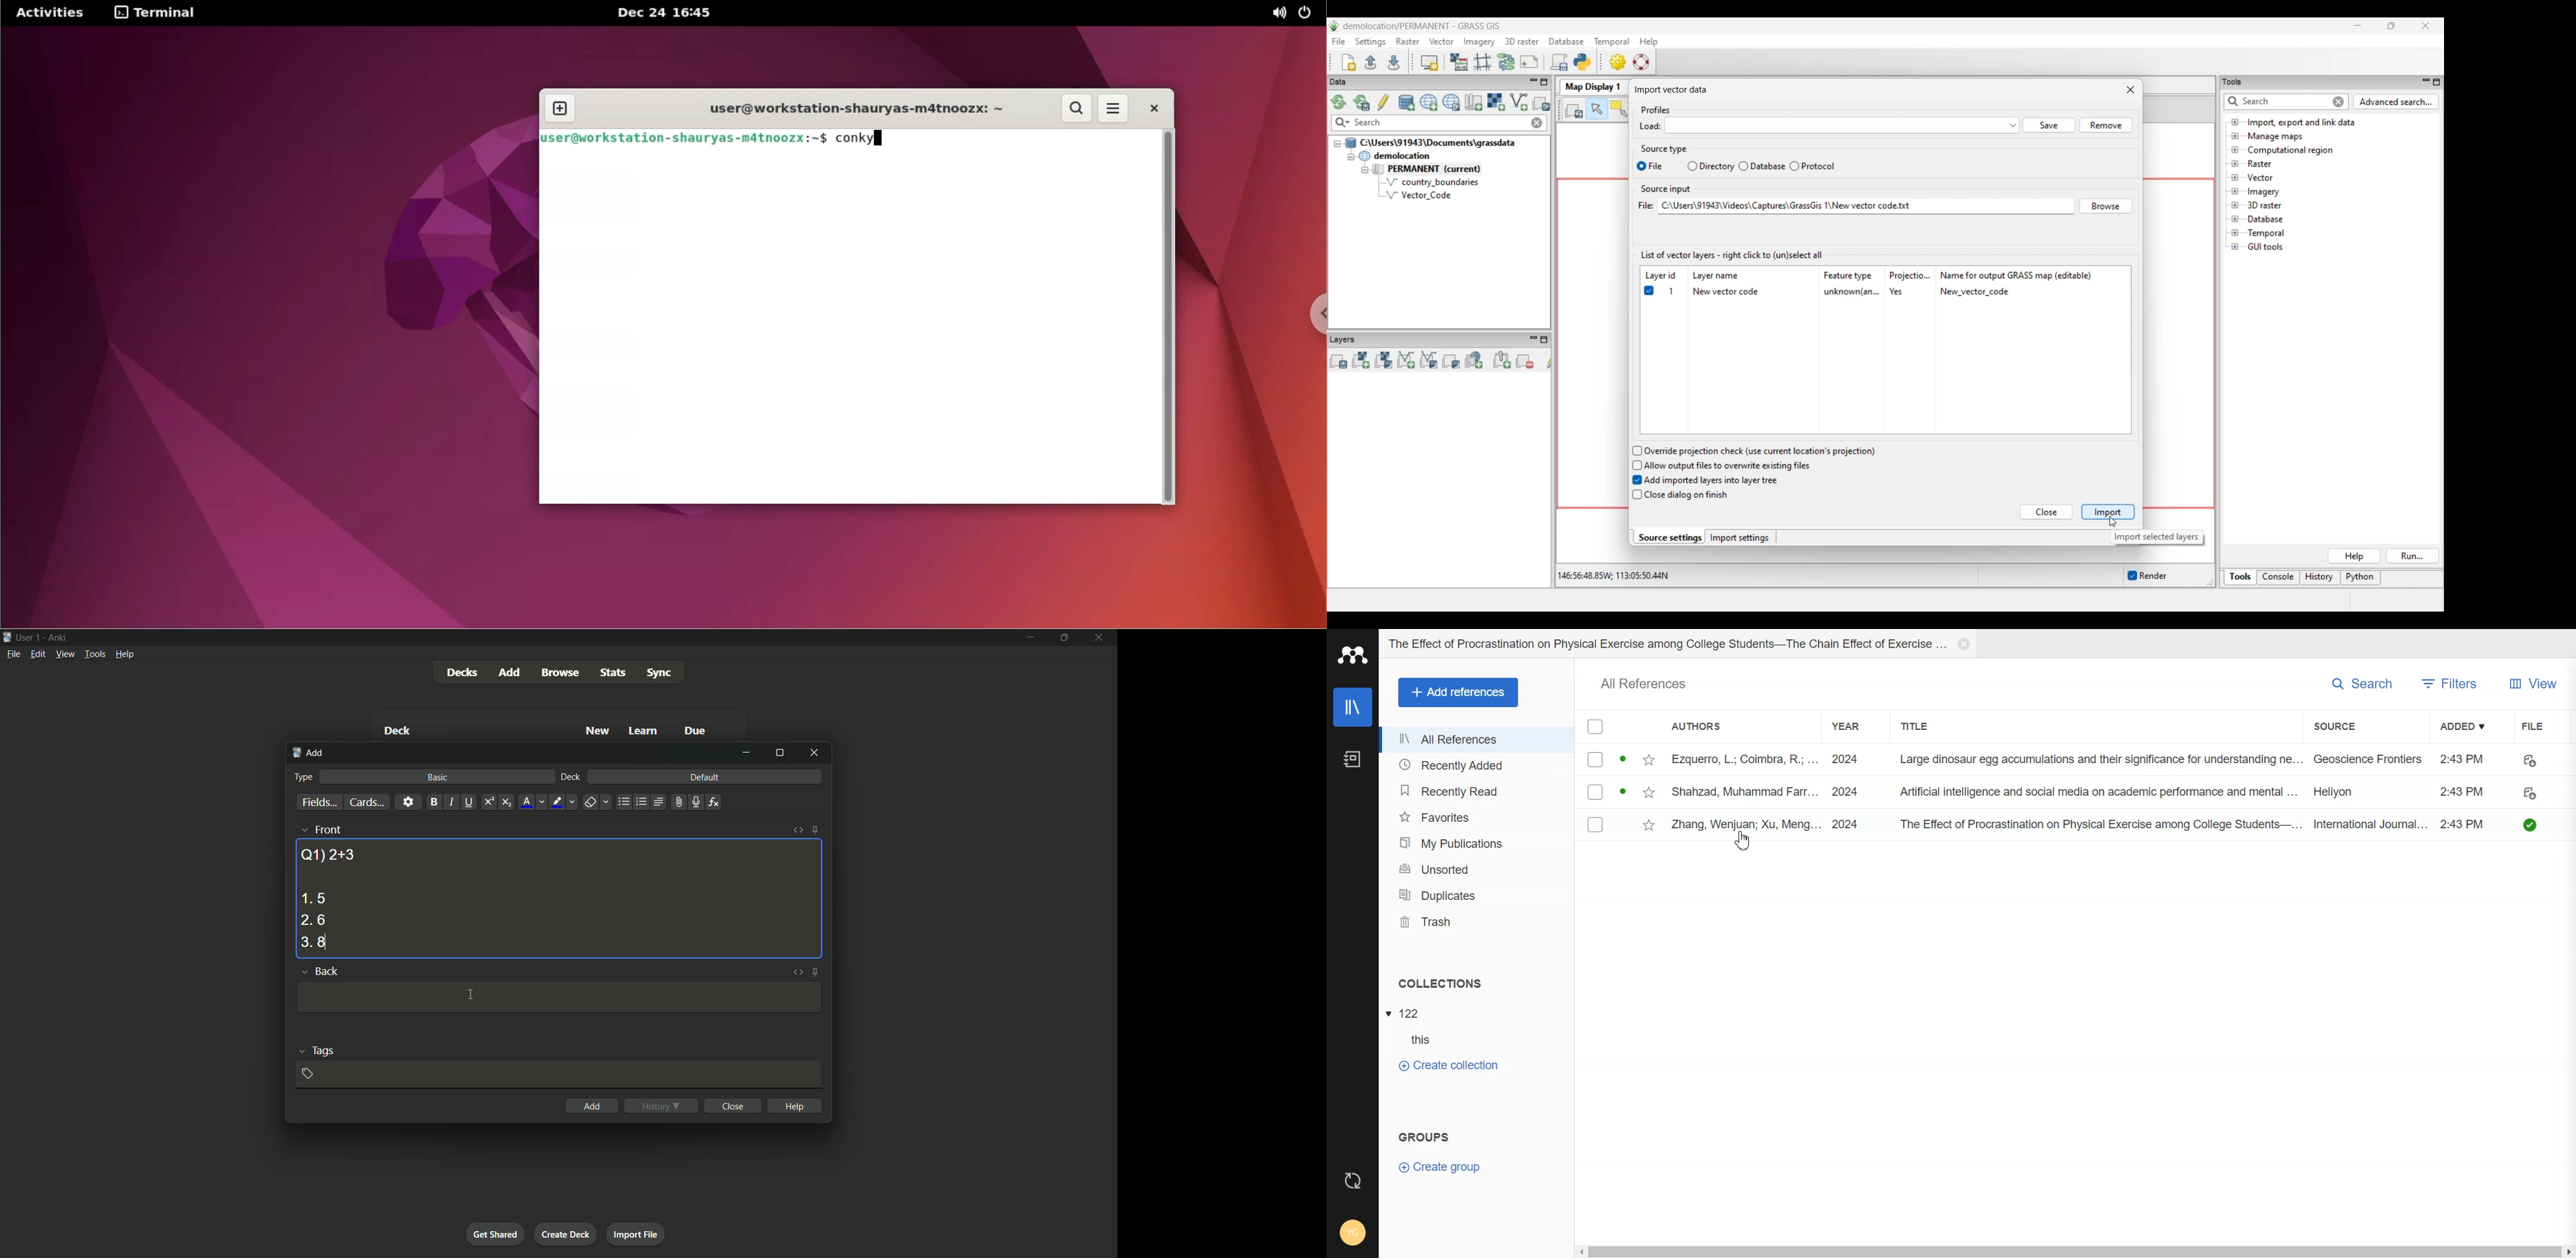  I want to click on option 2, so click(313, 921).